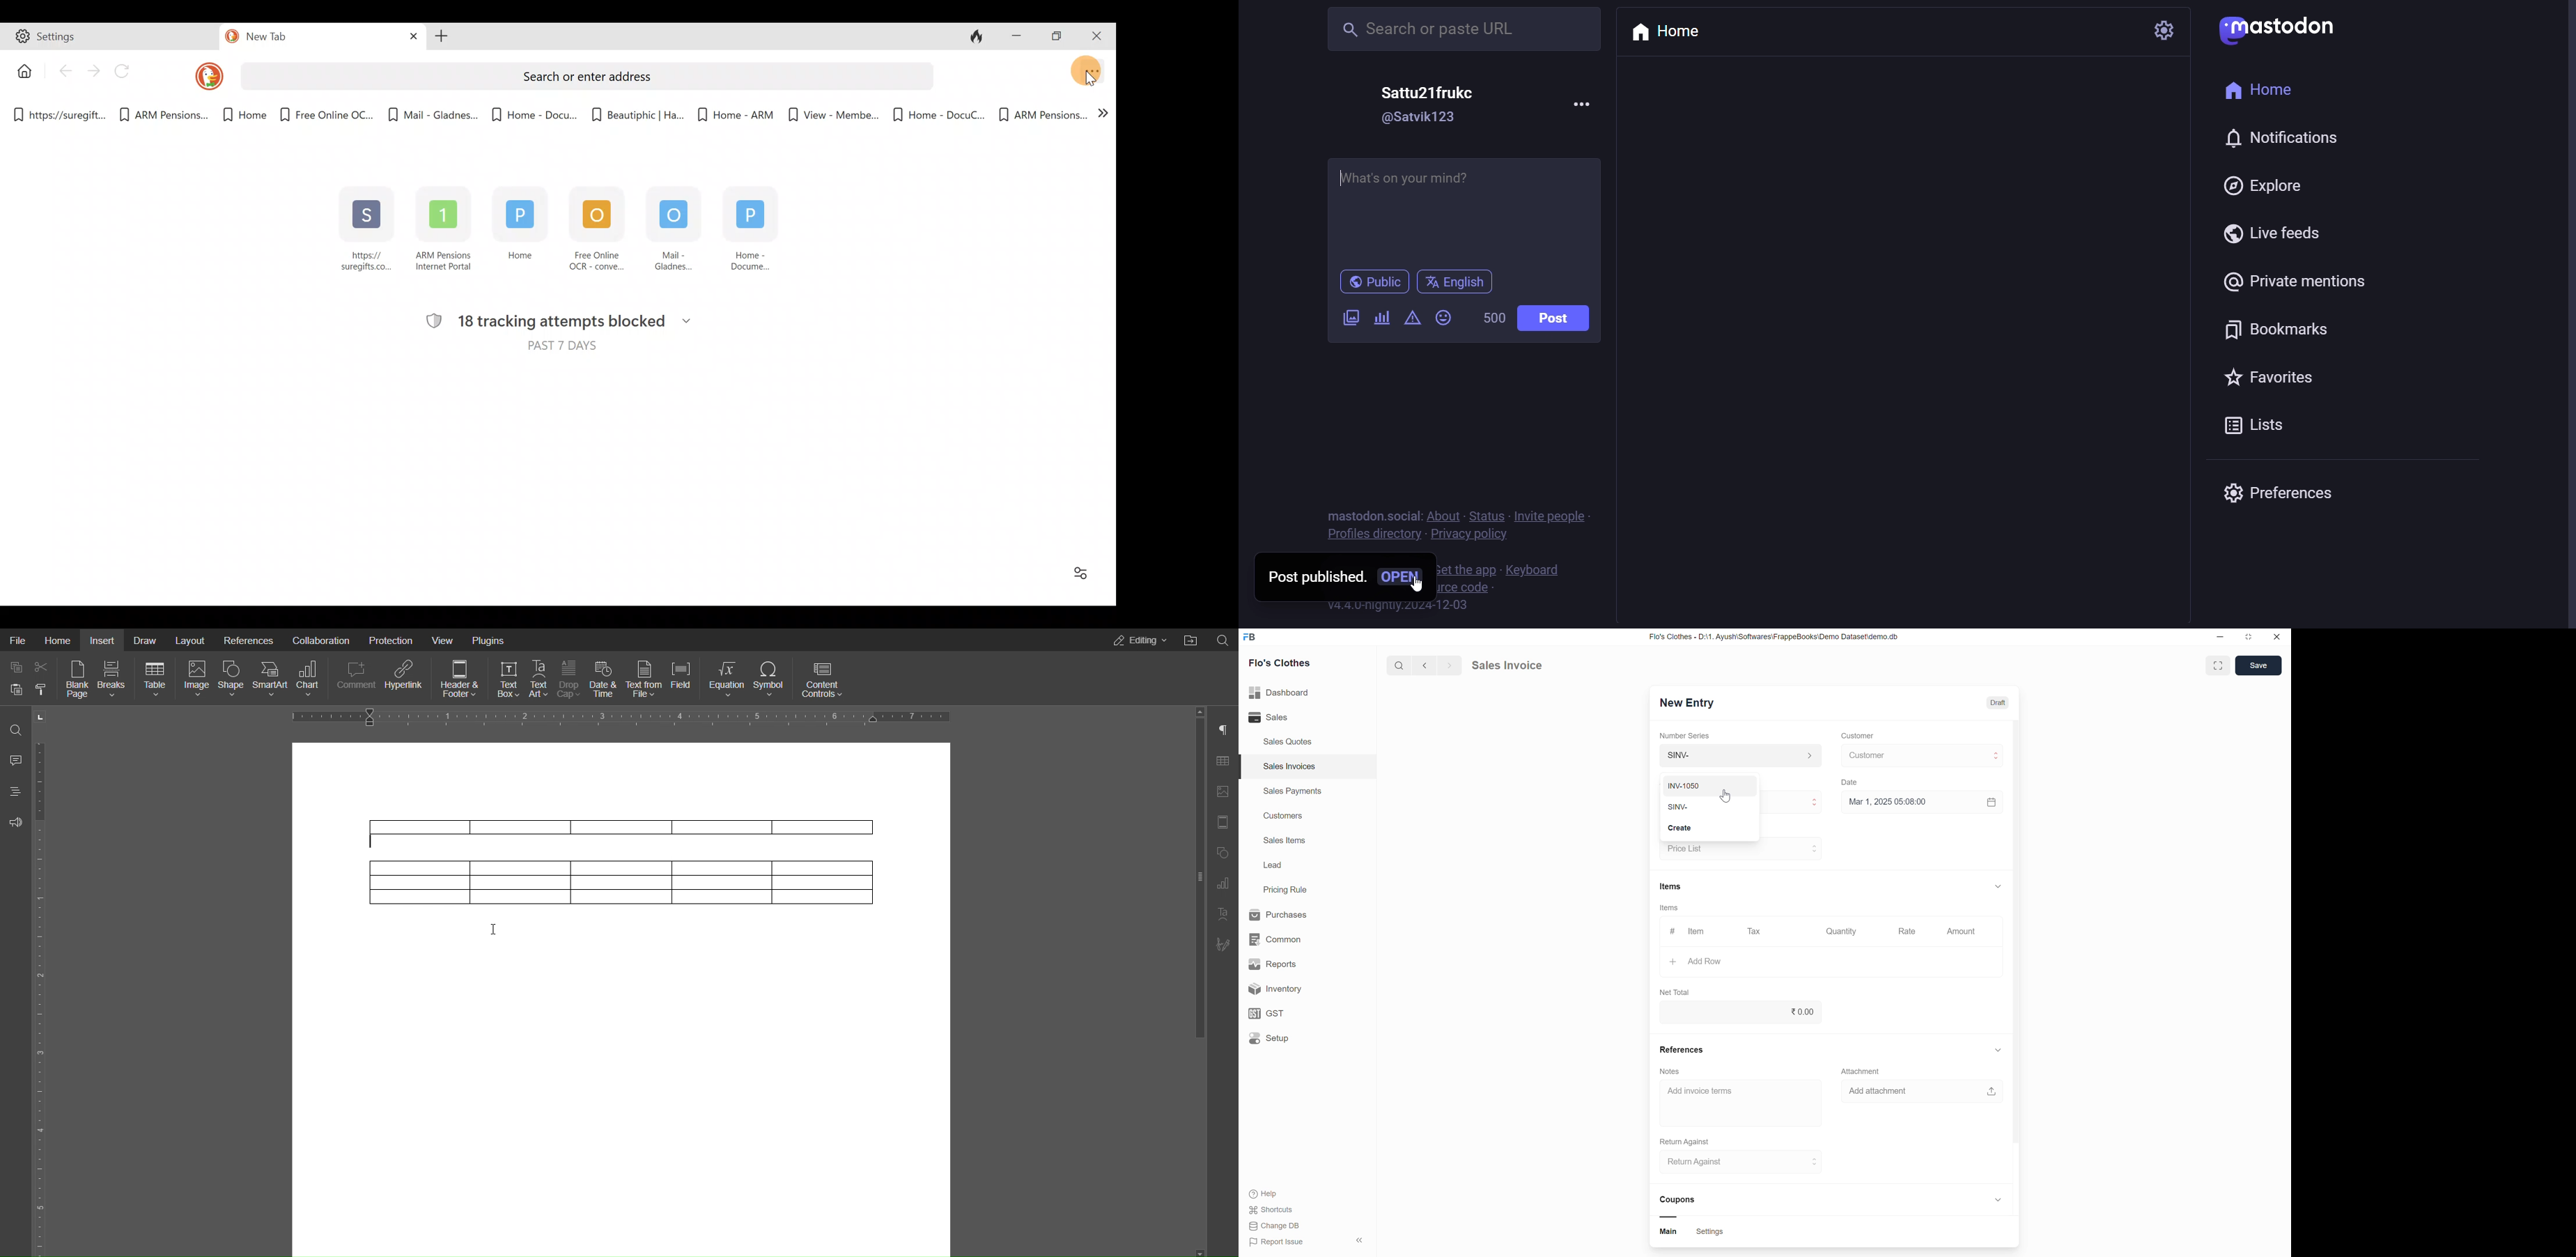 This screenshot has width=2576, height=1260. Describe the element at coordinates (1299, 1041) in the screenshot. I see `Setup` at that location.